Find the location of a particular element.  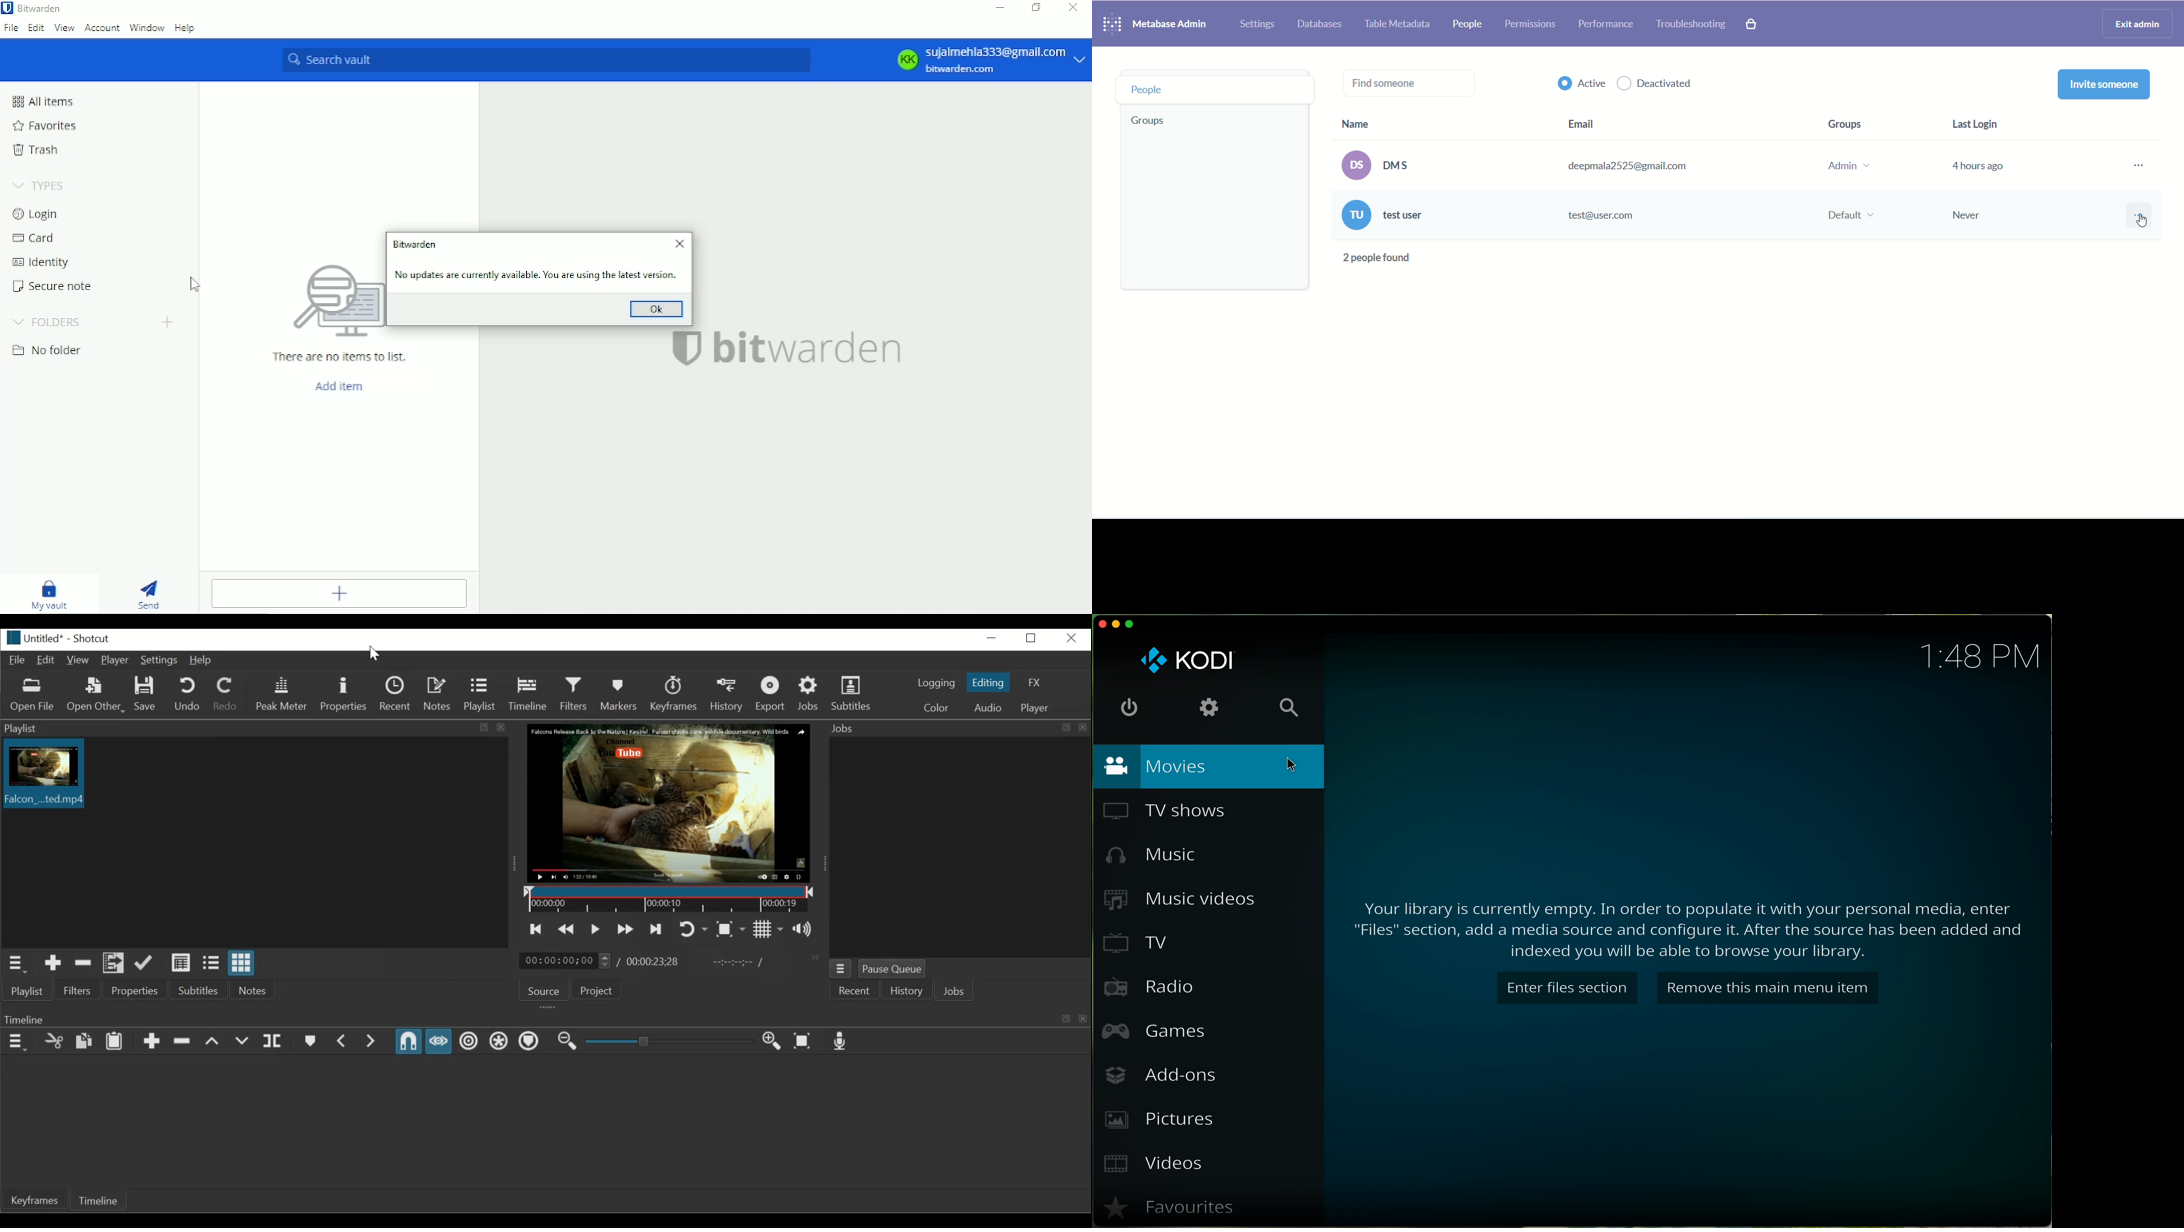

Open Other is located at coordinates (97, 696).